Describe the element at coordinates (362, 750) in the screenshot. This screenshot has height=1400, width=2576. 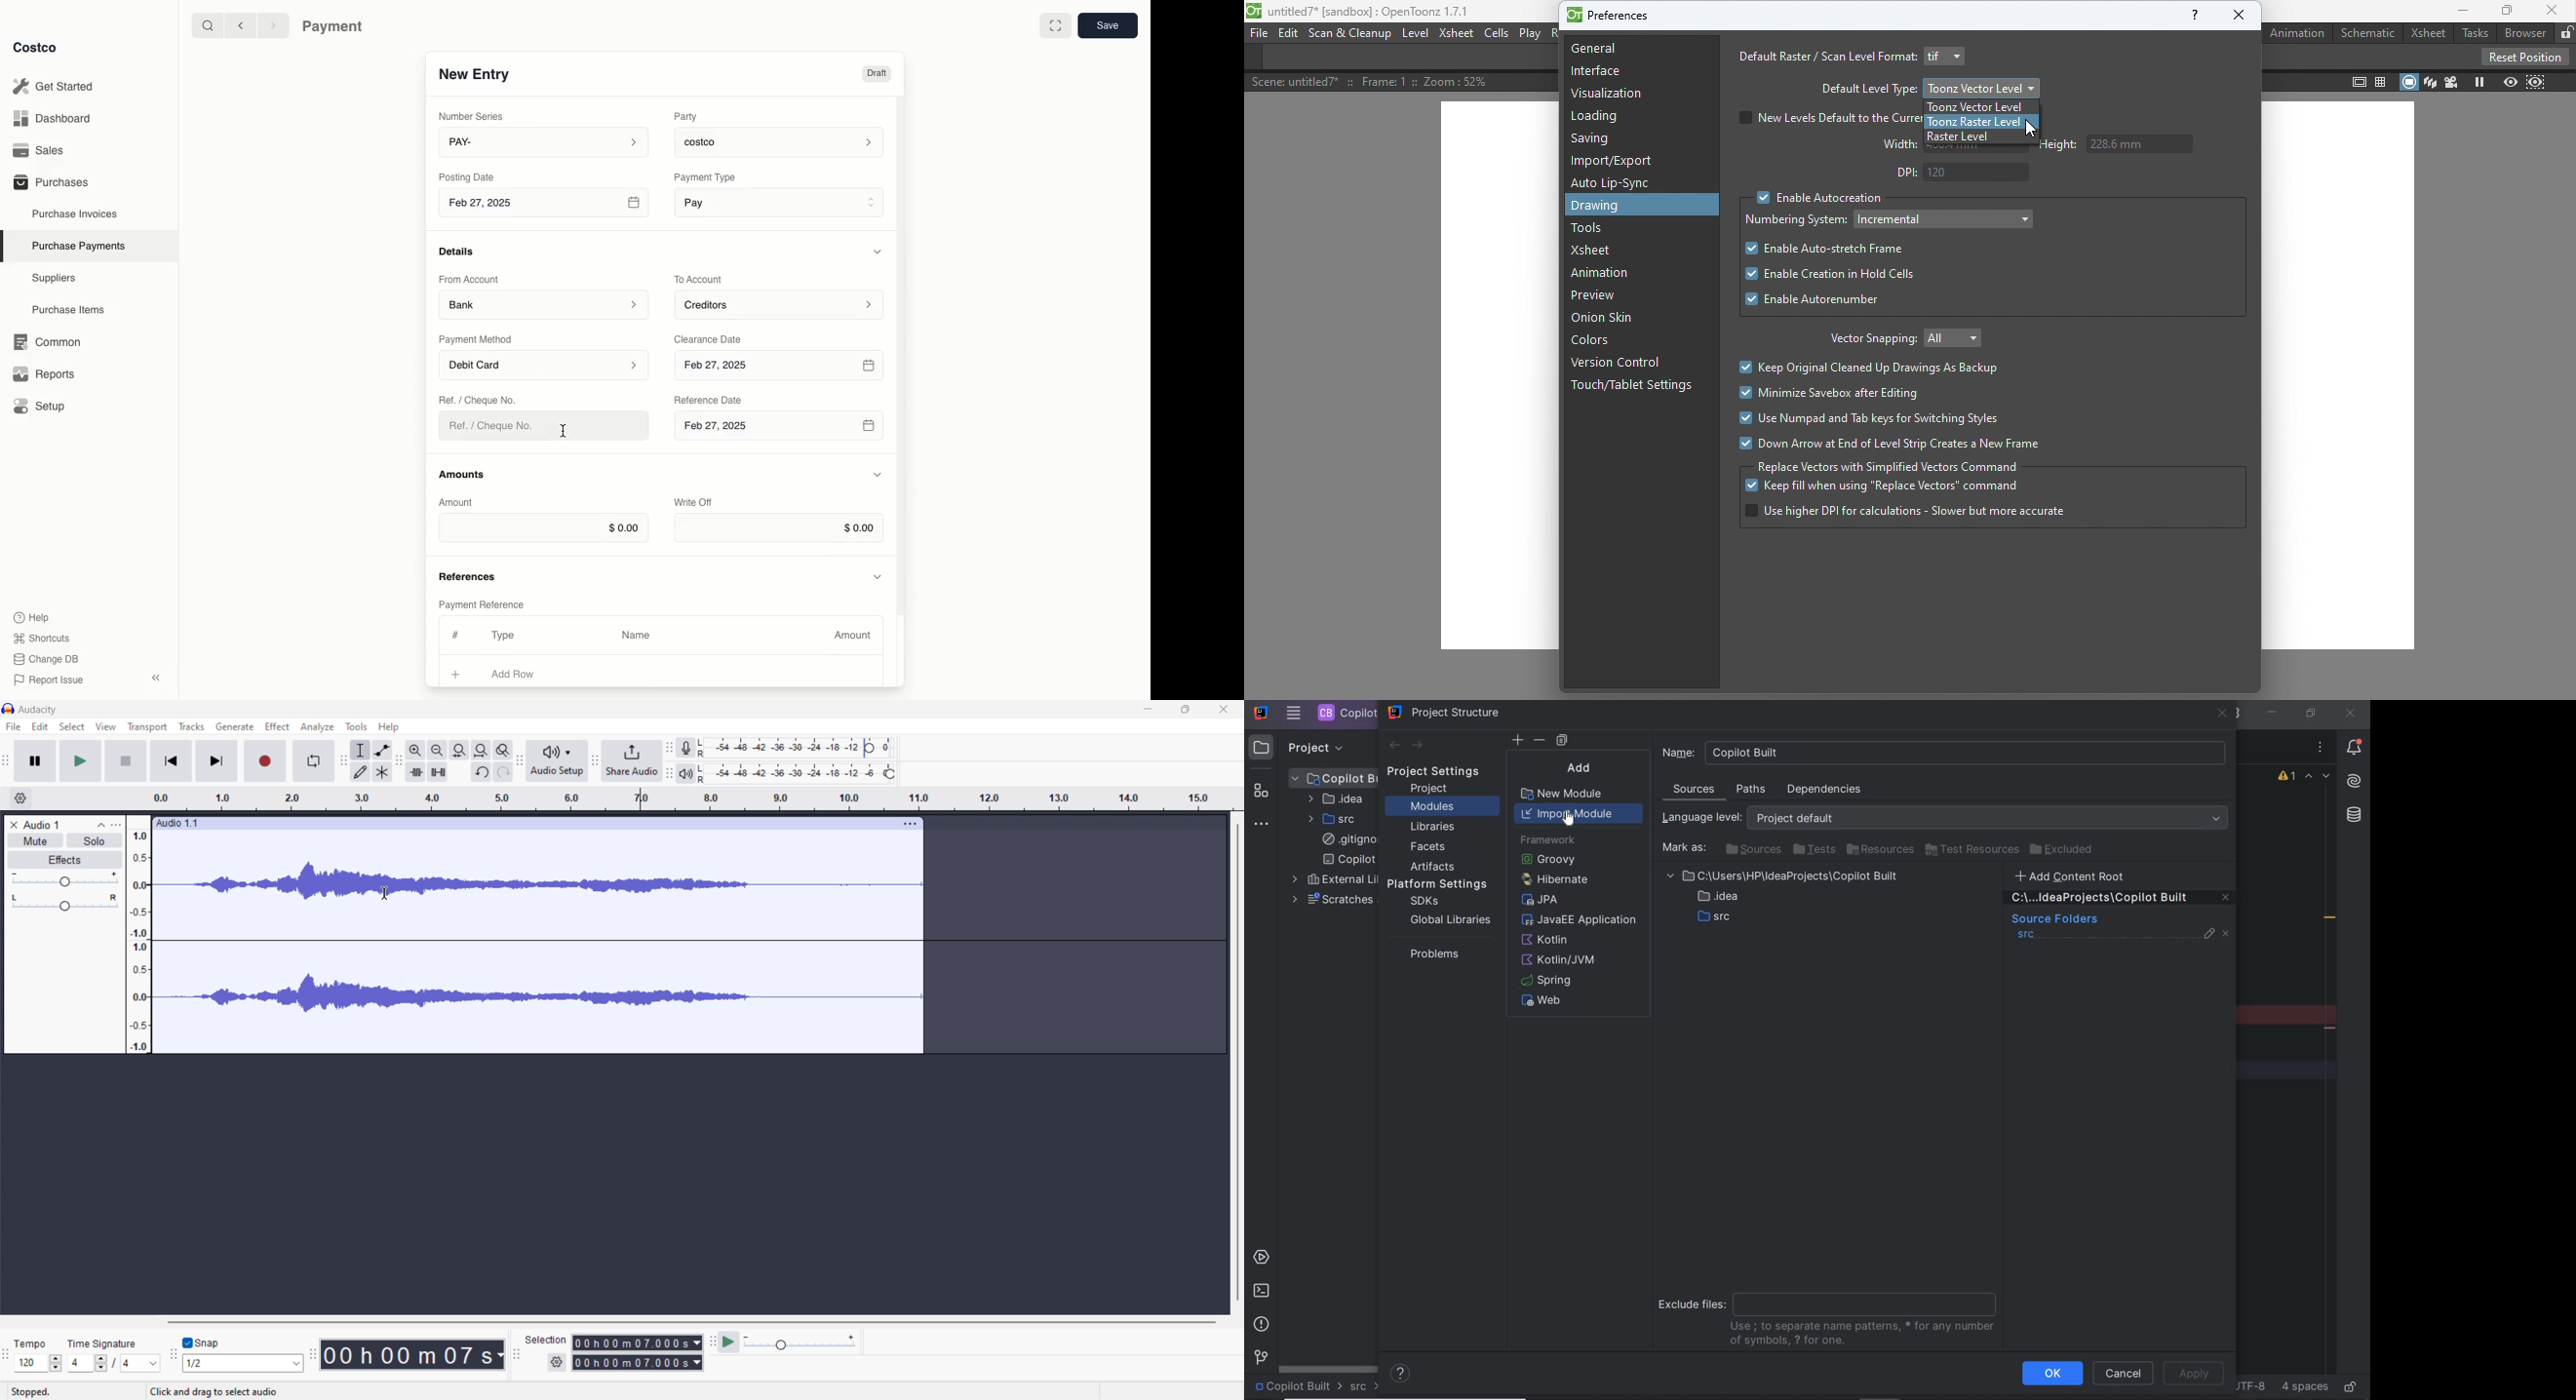
I see `selection tool` at that location.